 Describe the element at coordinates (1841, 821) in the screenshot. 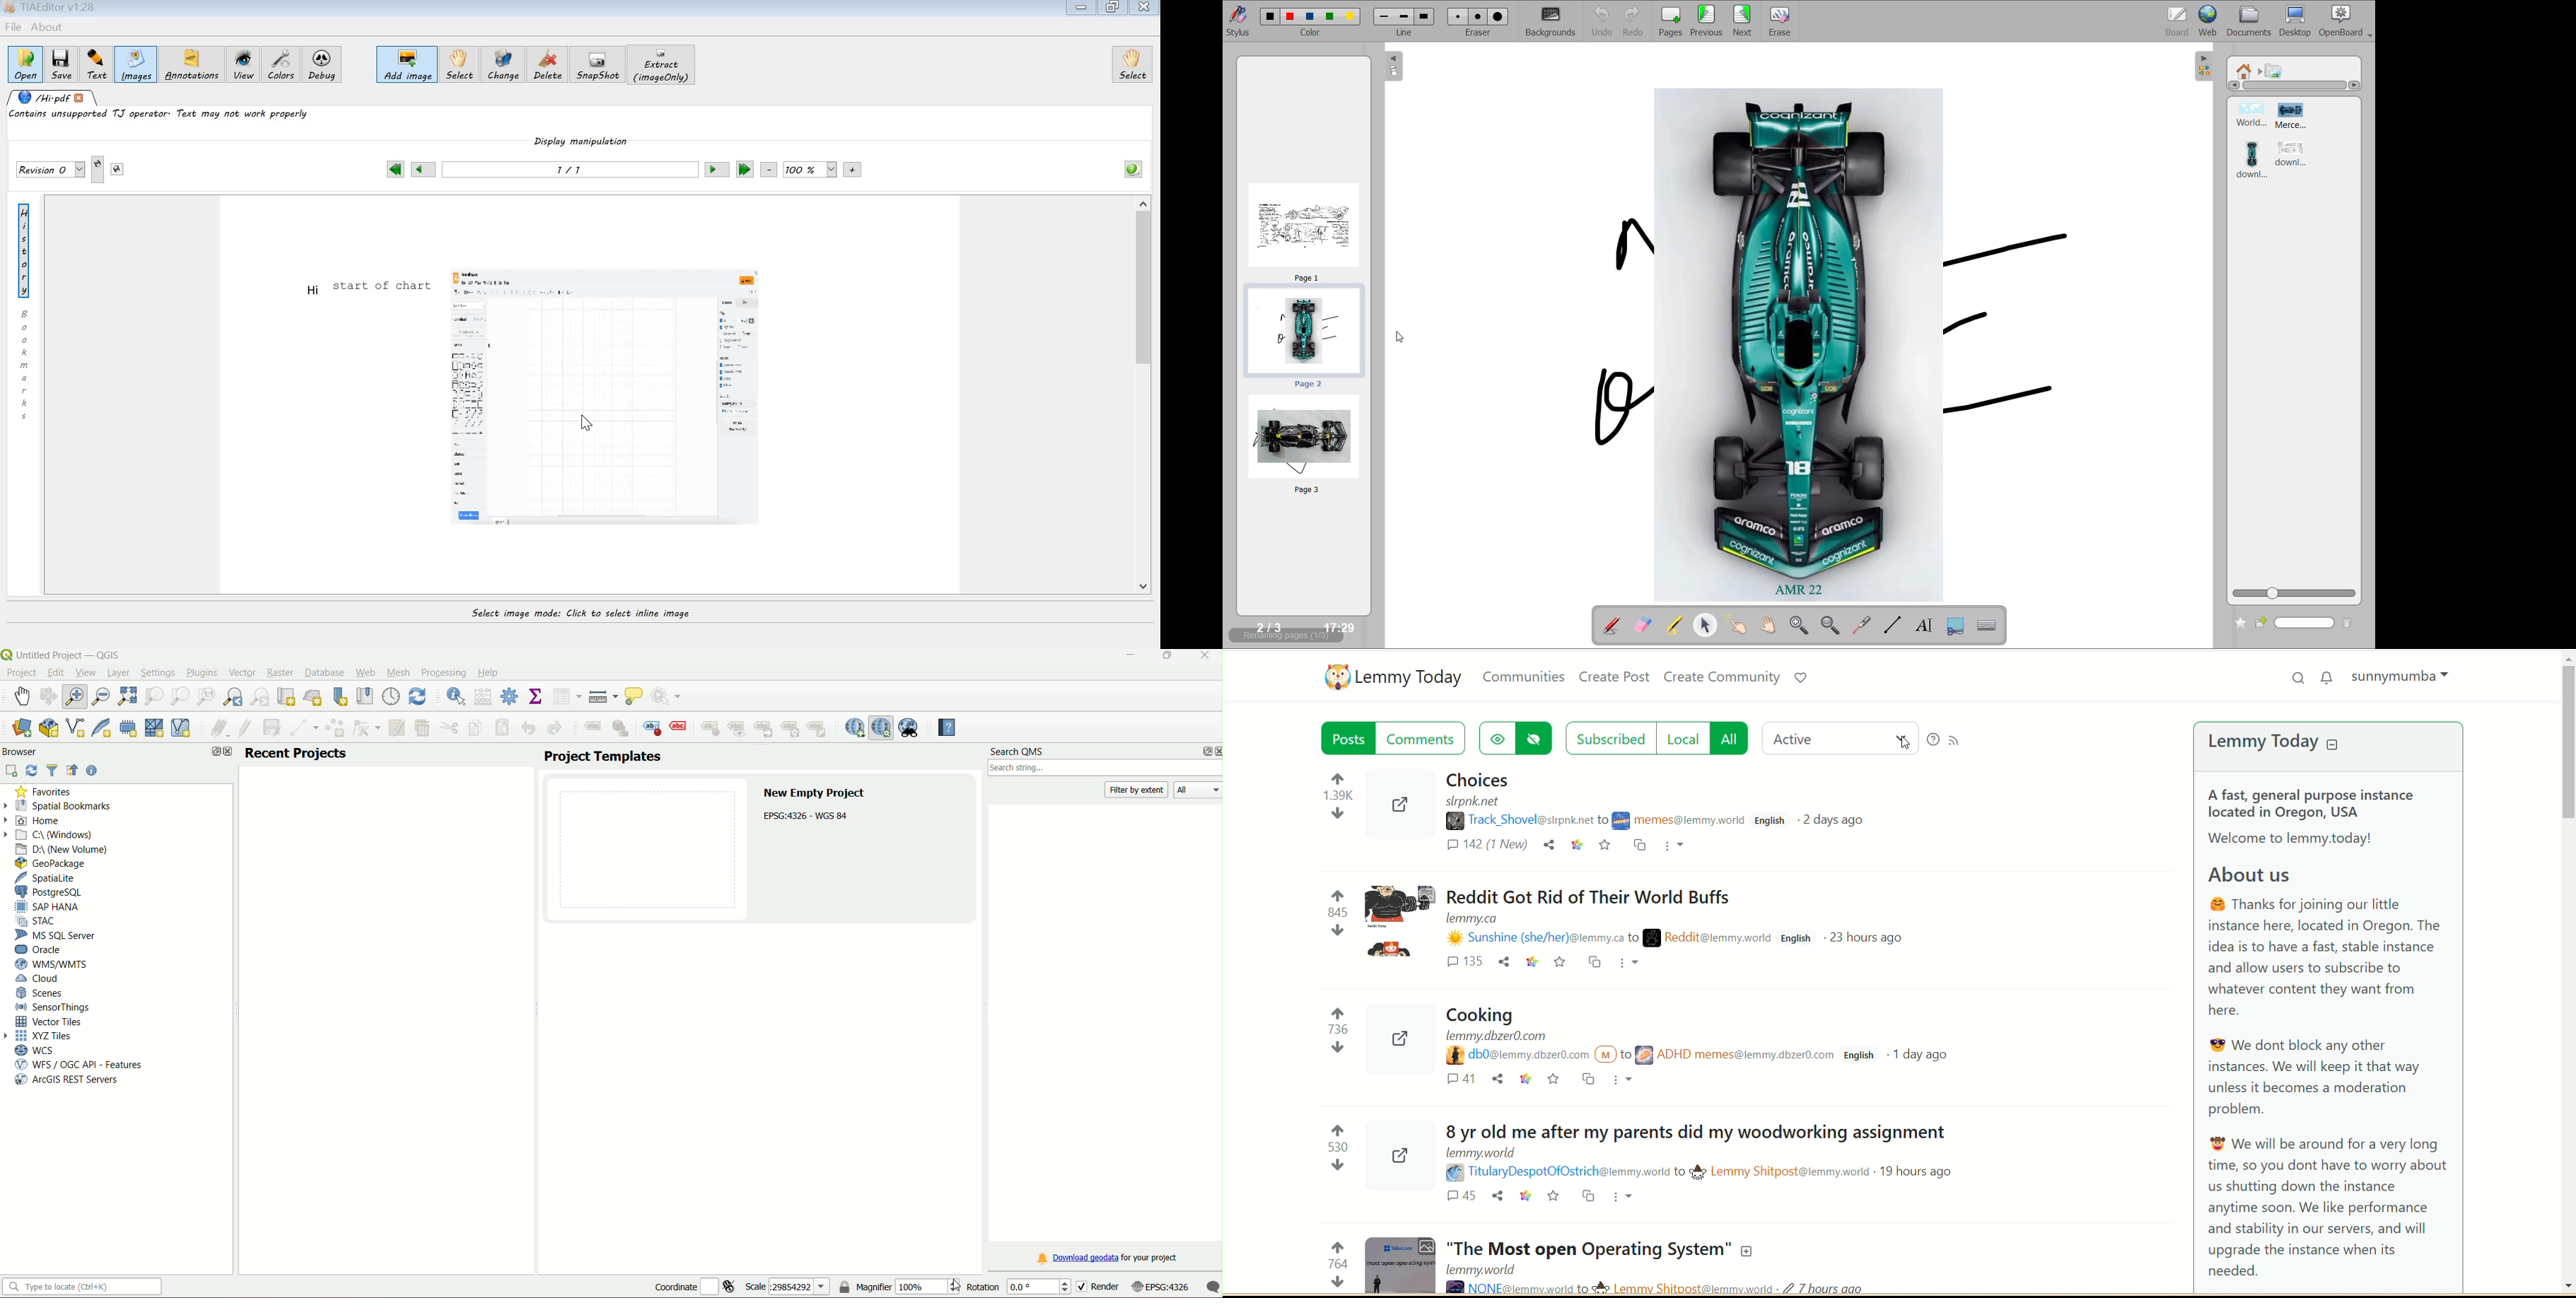

I see `2 days ago (post date)` at that location.